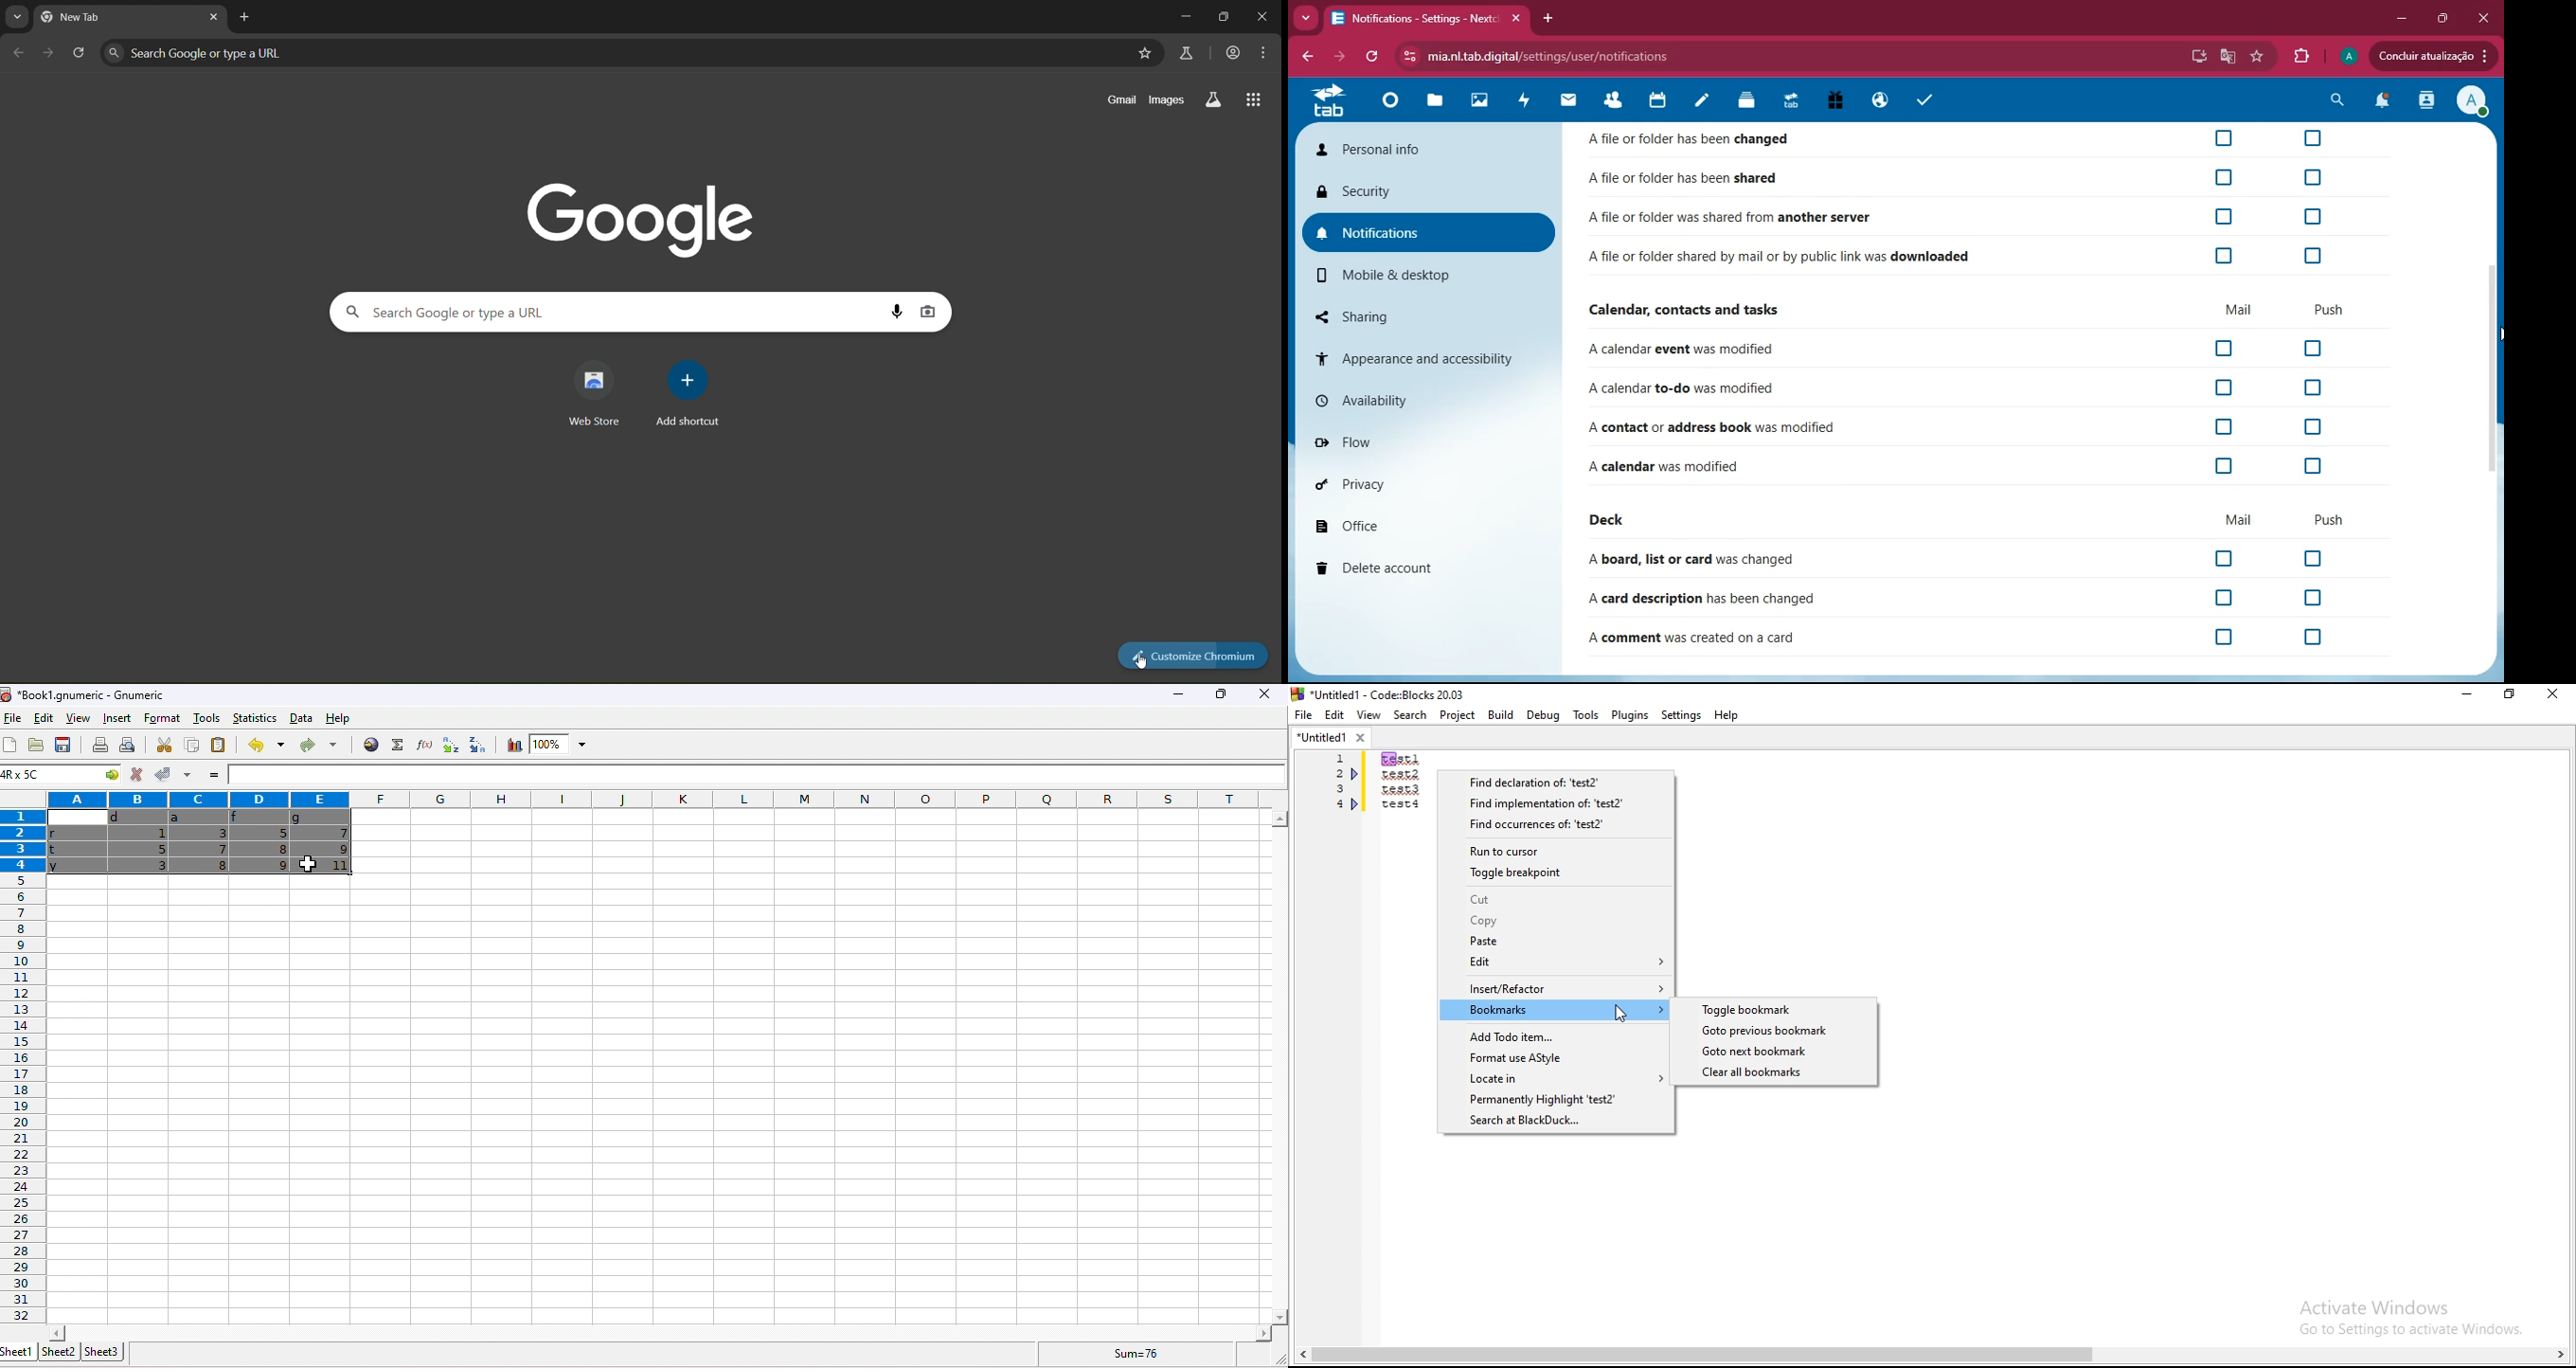 Image resolution: width=2576 pixels, height=1372 pixels. I want to click on new, so click(11, 746).